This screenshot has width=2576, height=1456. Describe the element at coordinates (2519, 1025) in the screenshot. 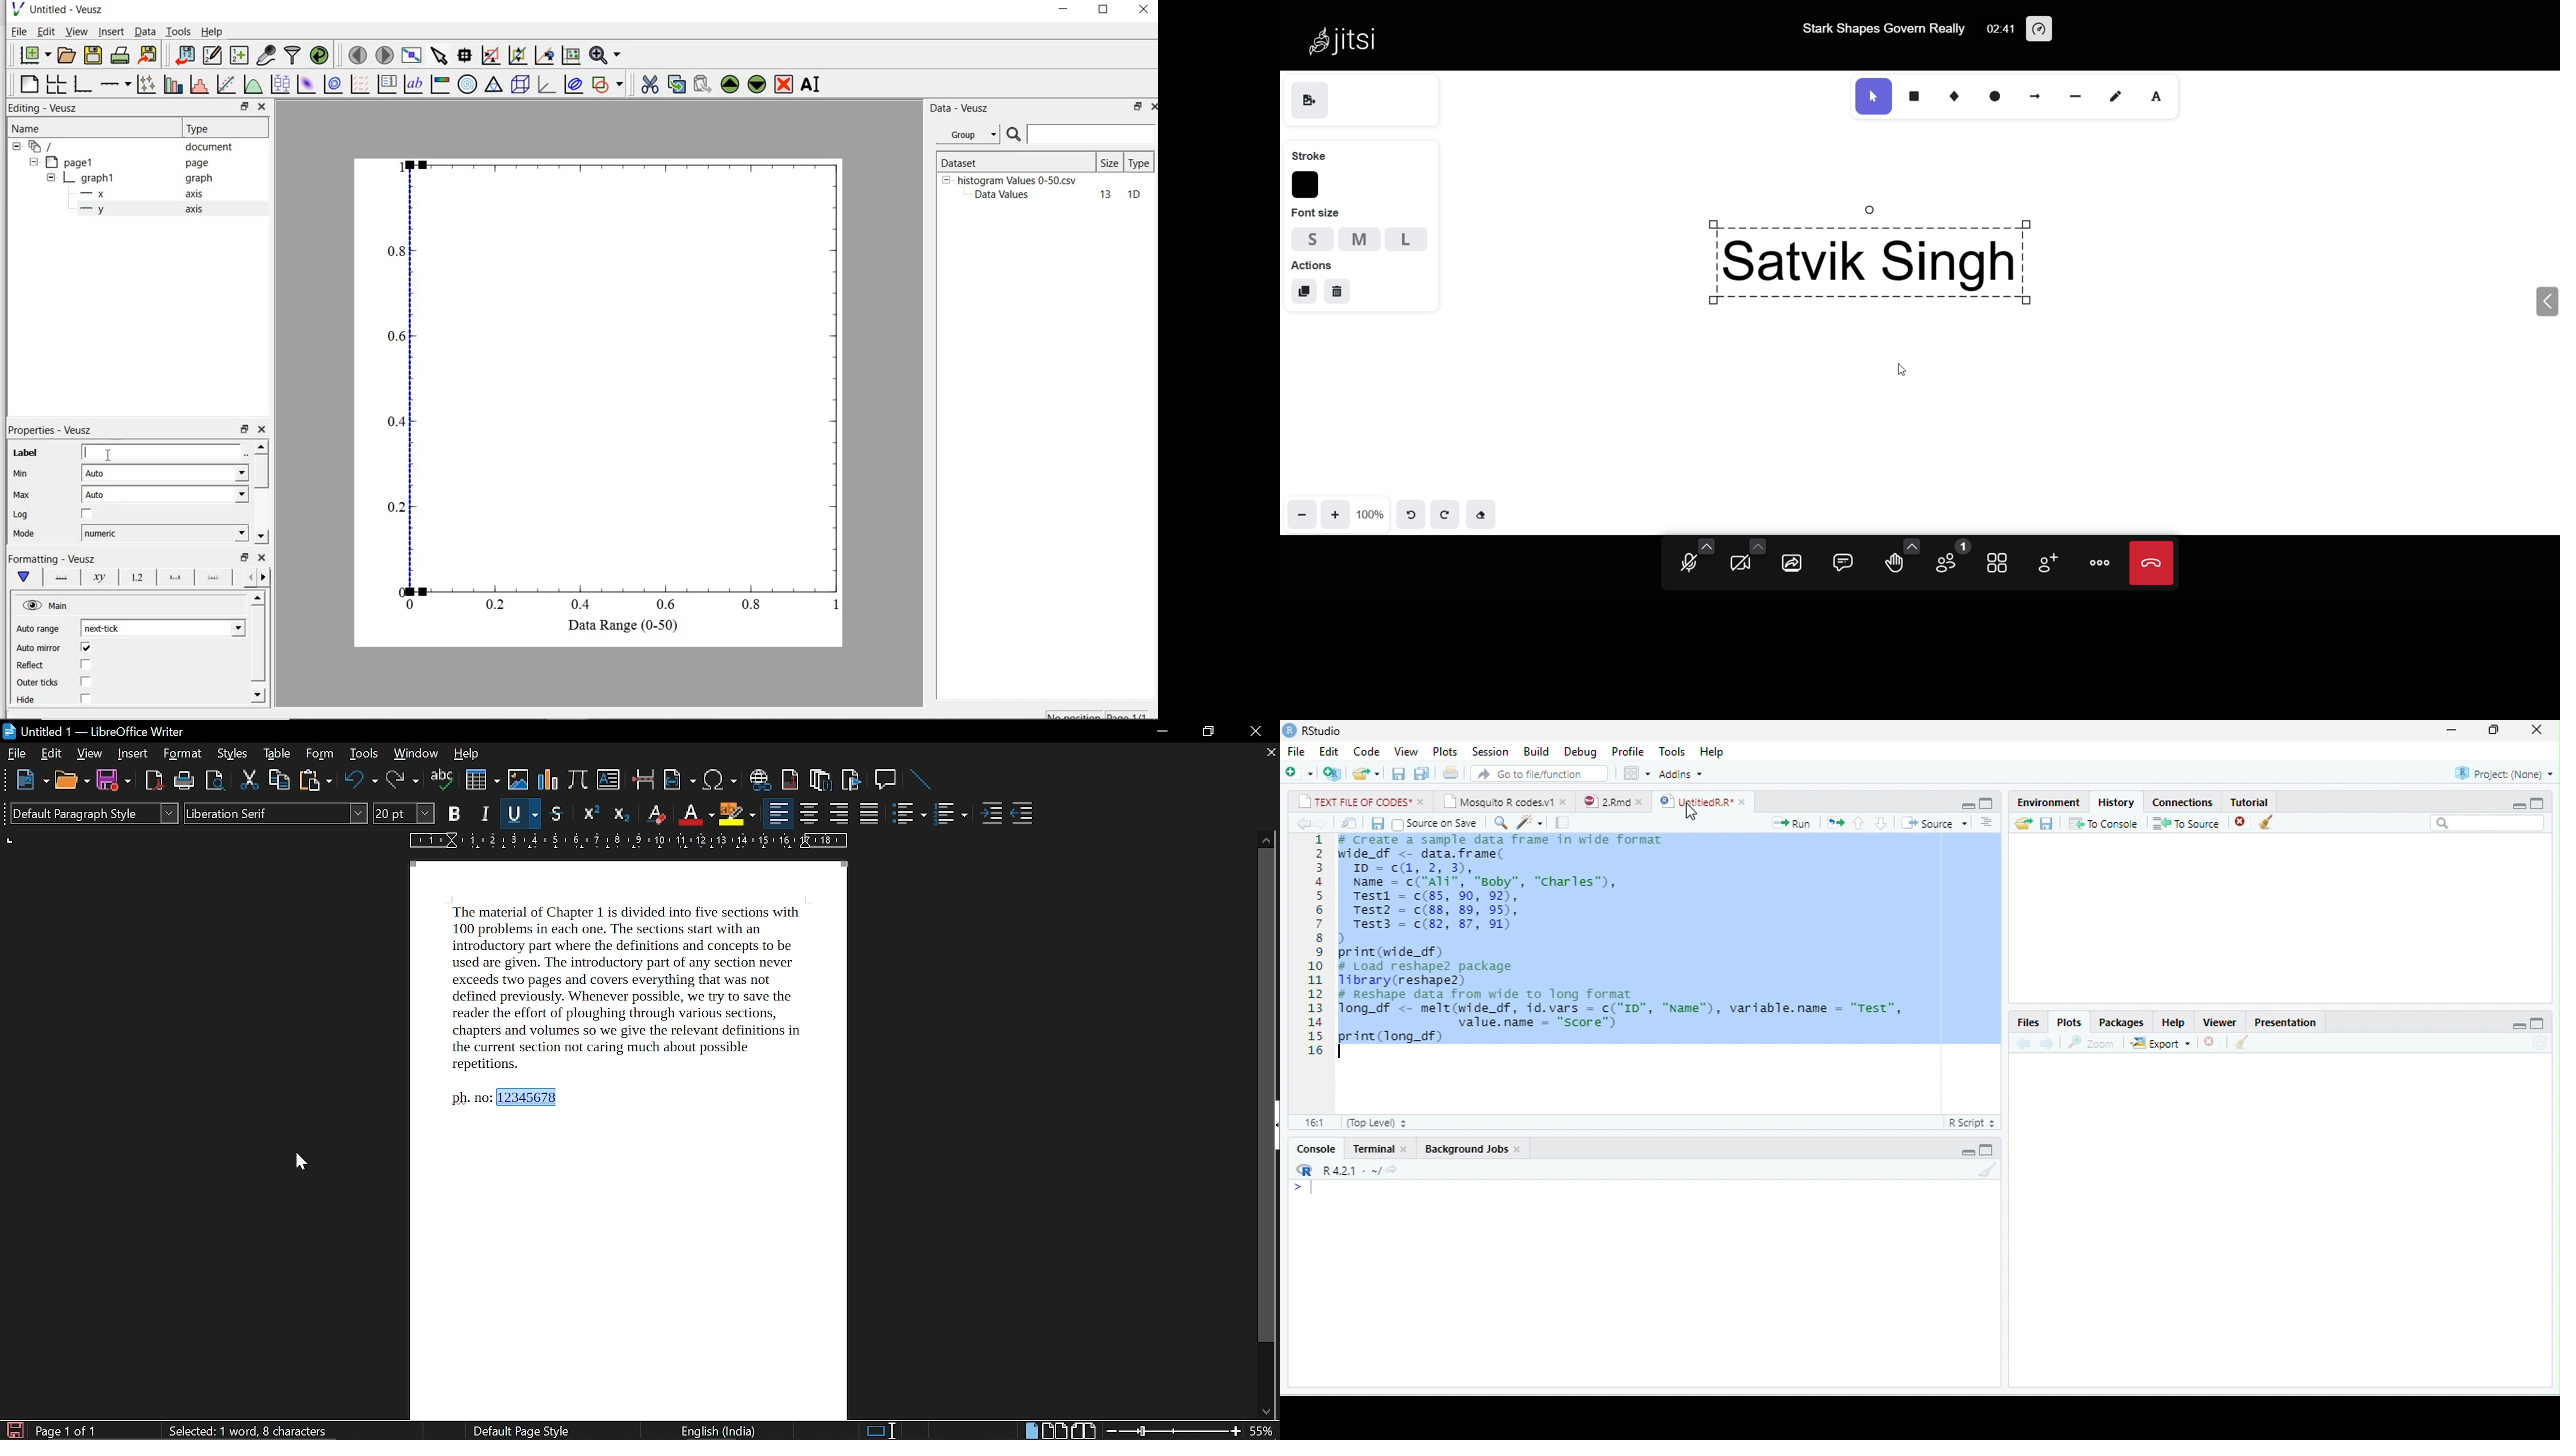

I see `minimize` at that location.